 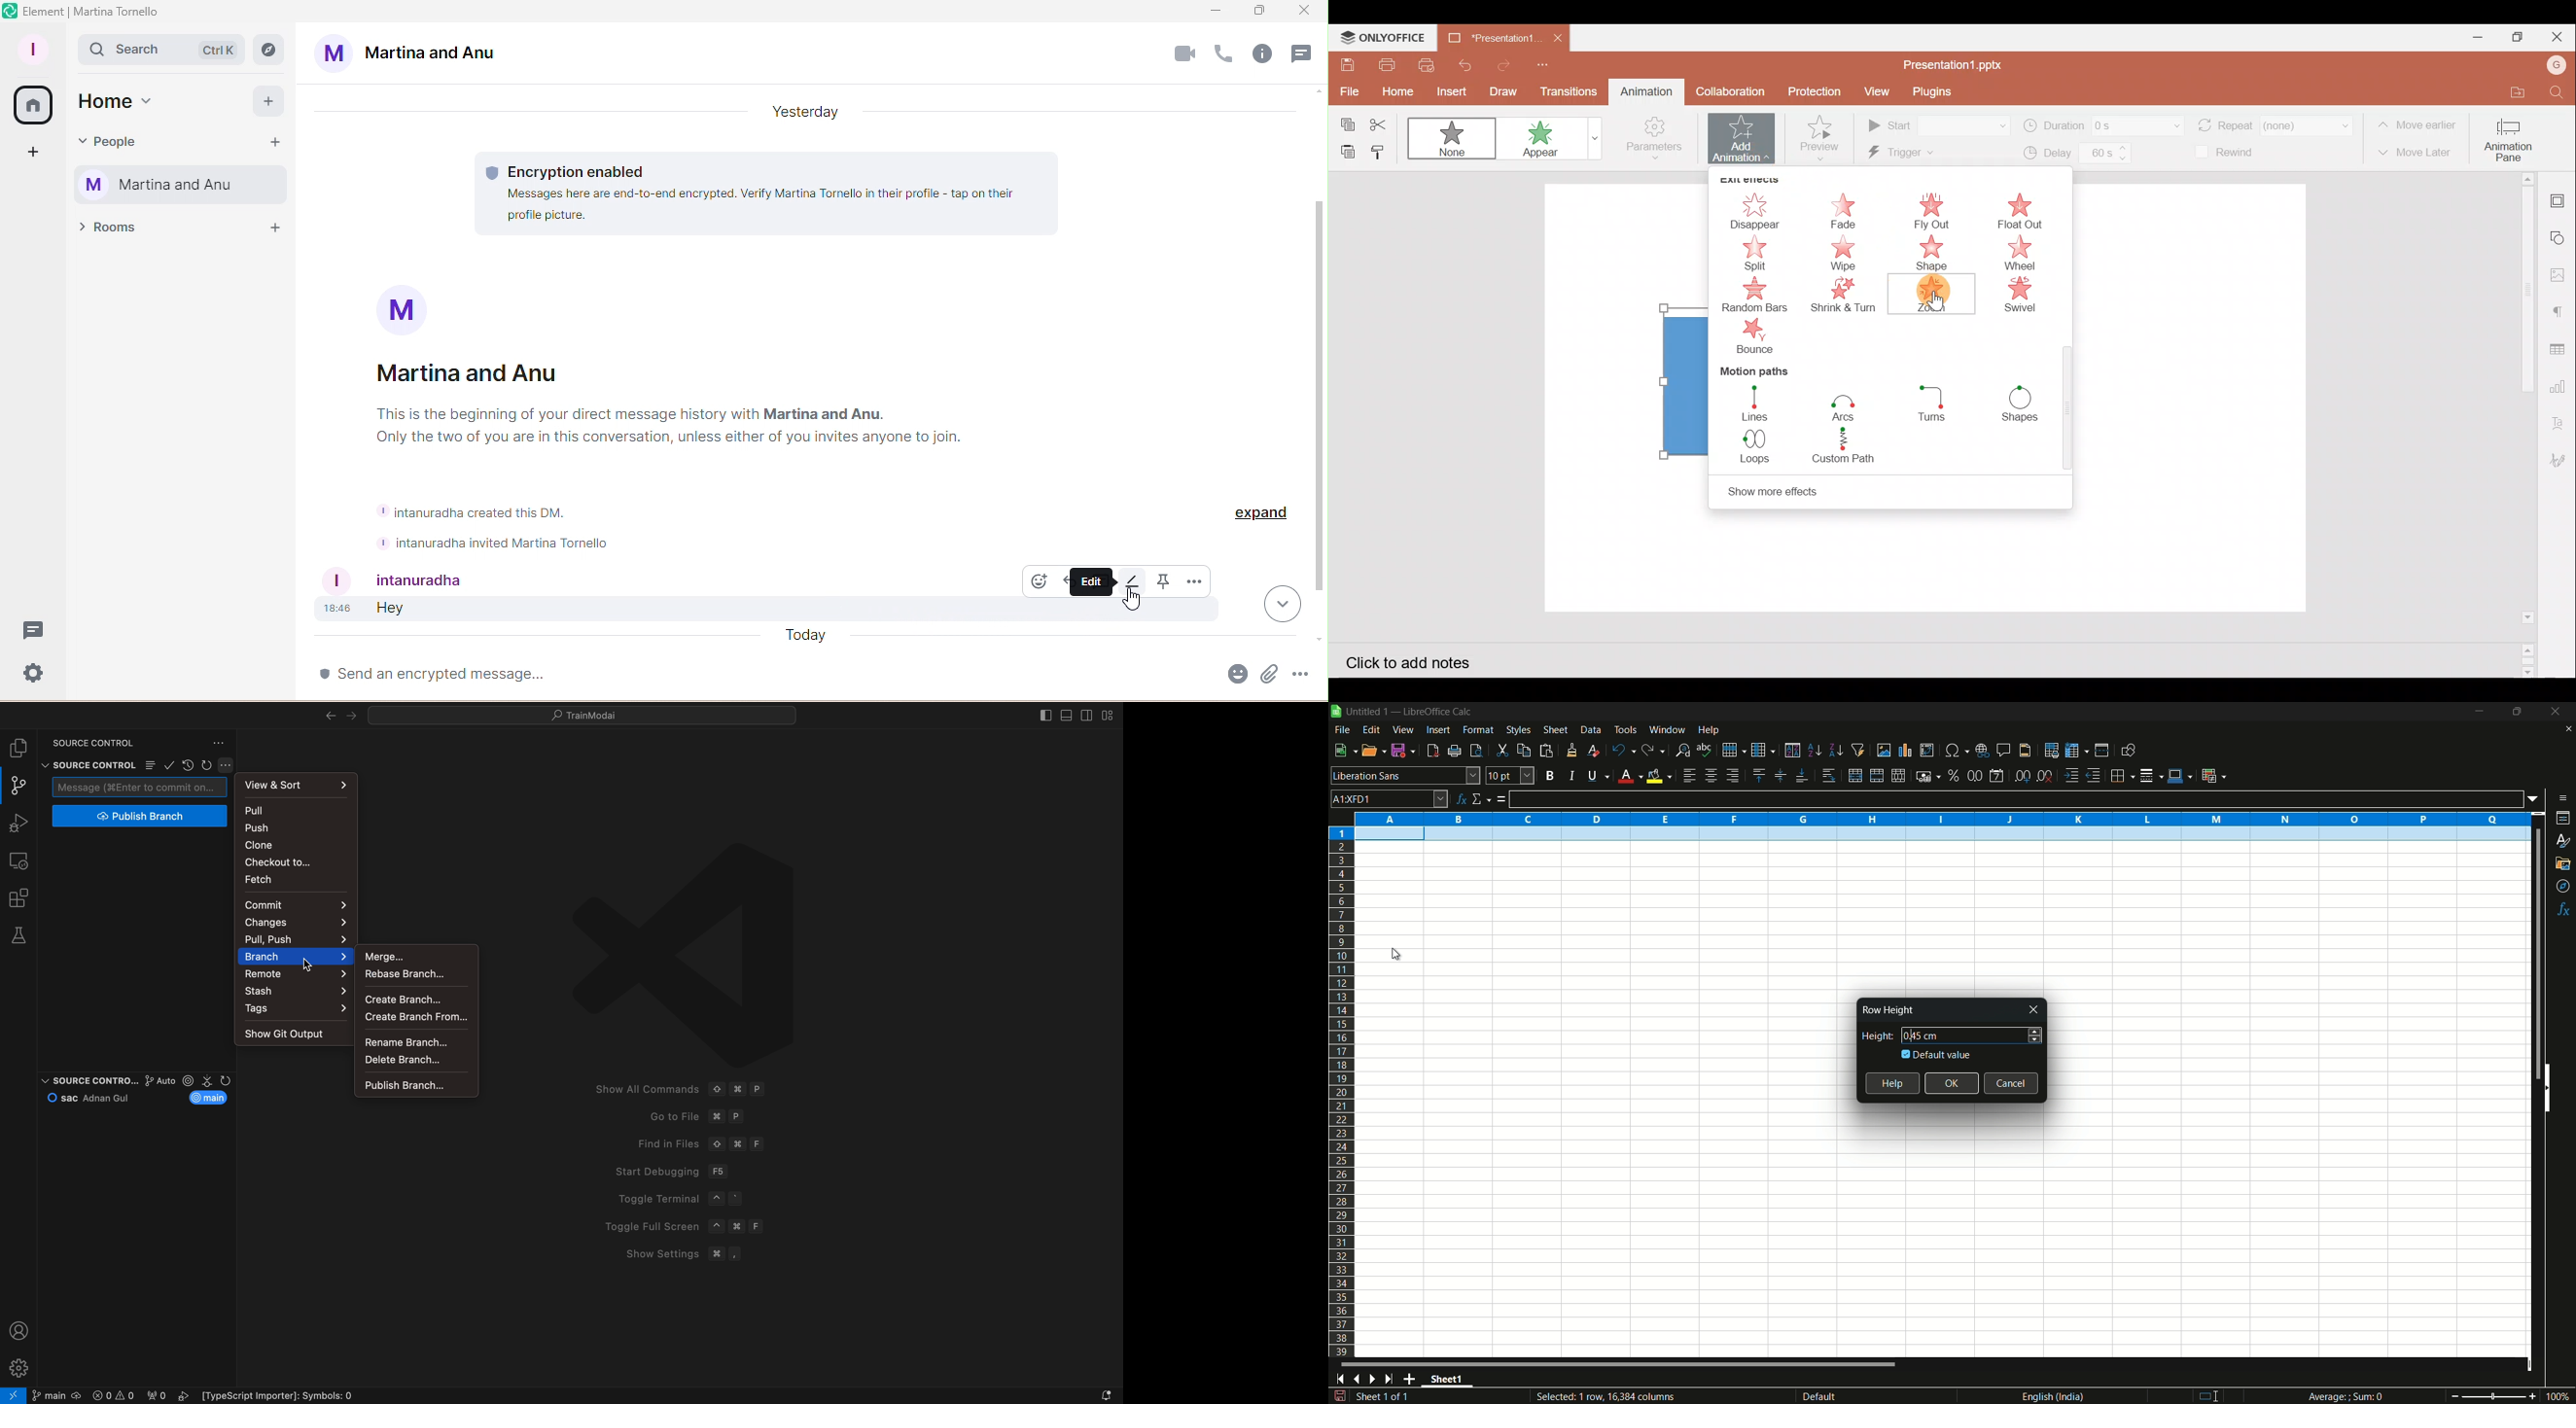 What do you see at coordinates (335, 580) in the screenshot?
I see `profile` at bounding box center [335, 580].